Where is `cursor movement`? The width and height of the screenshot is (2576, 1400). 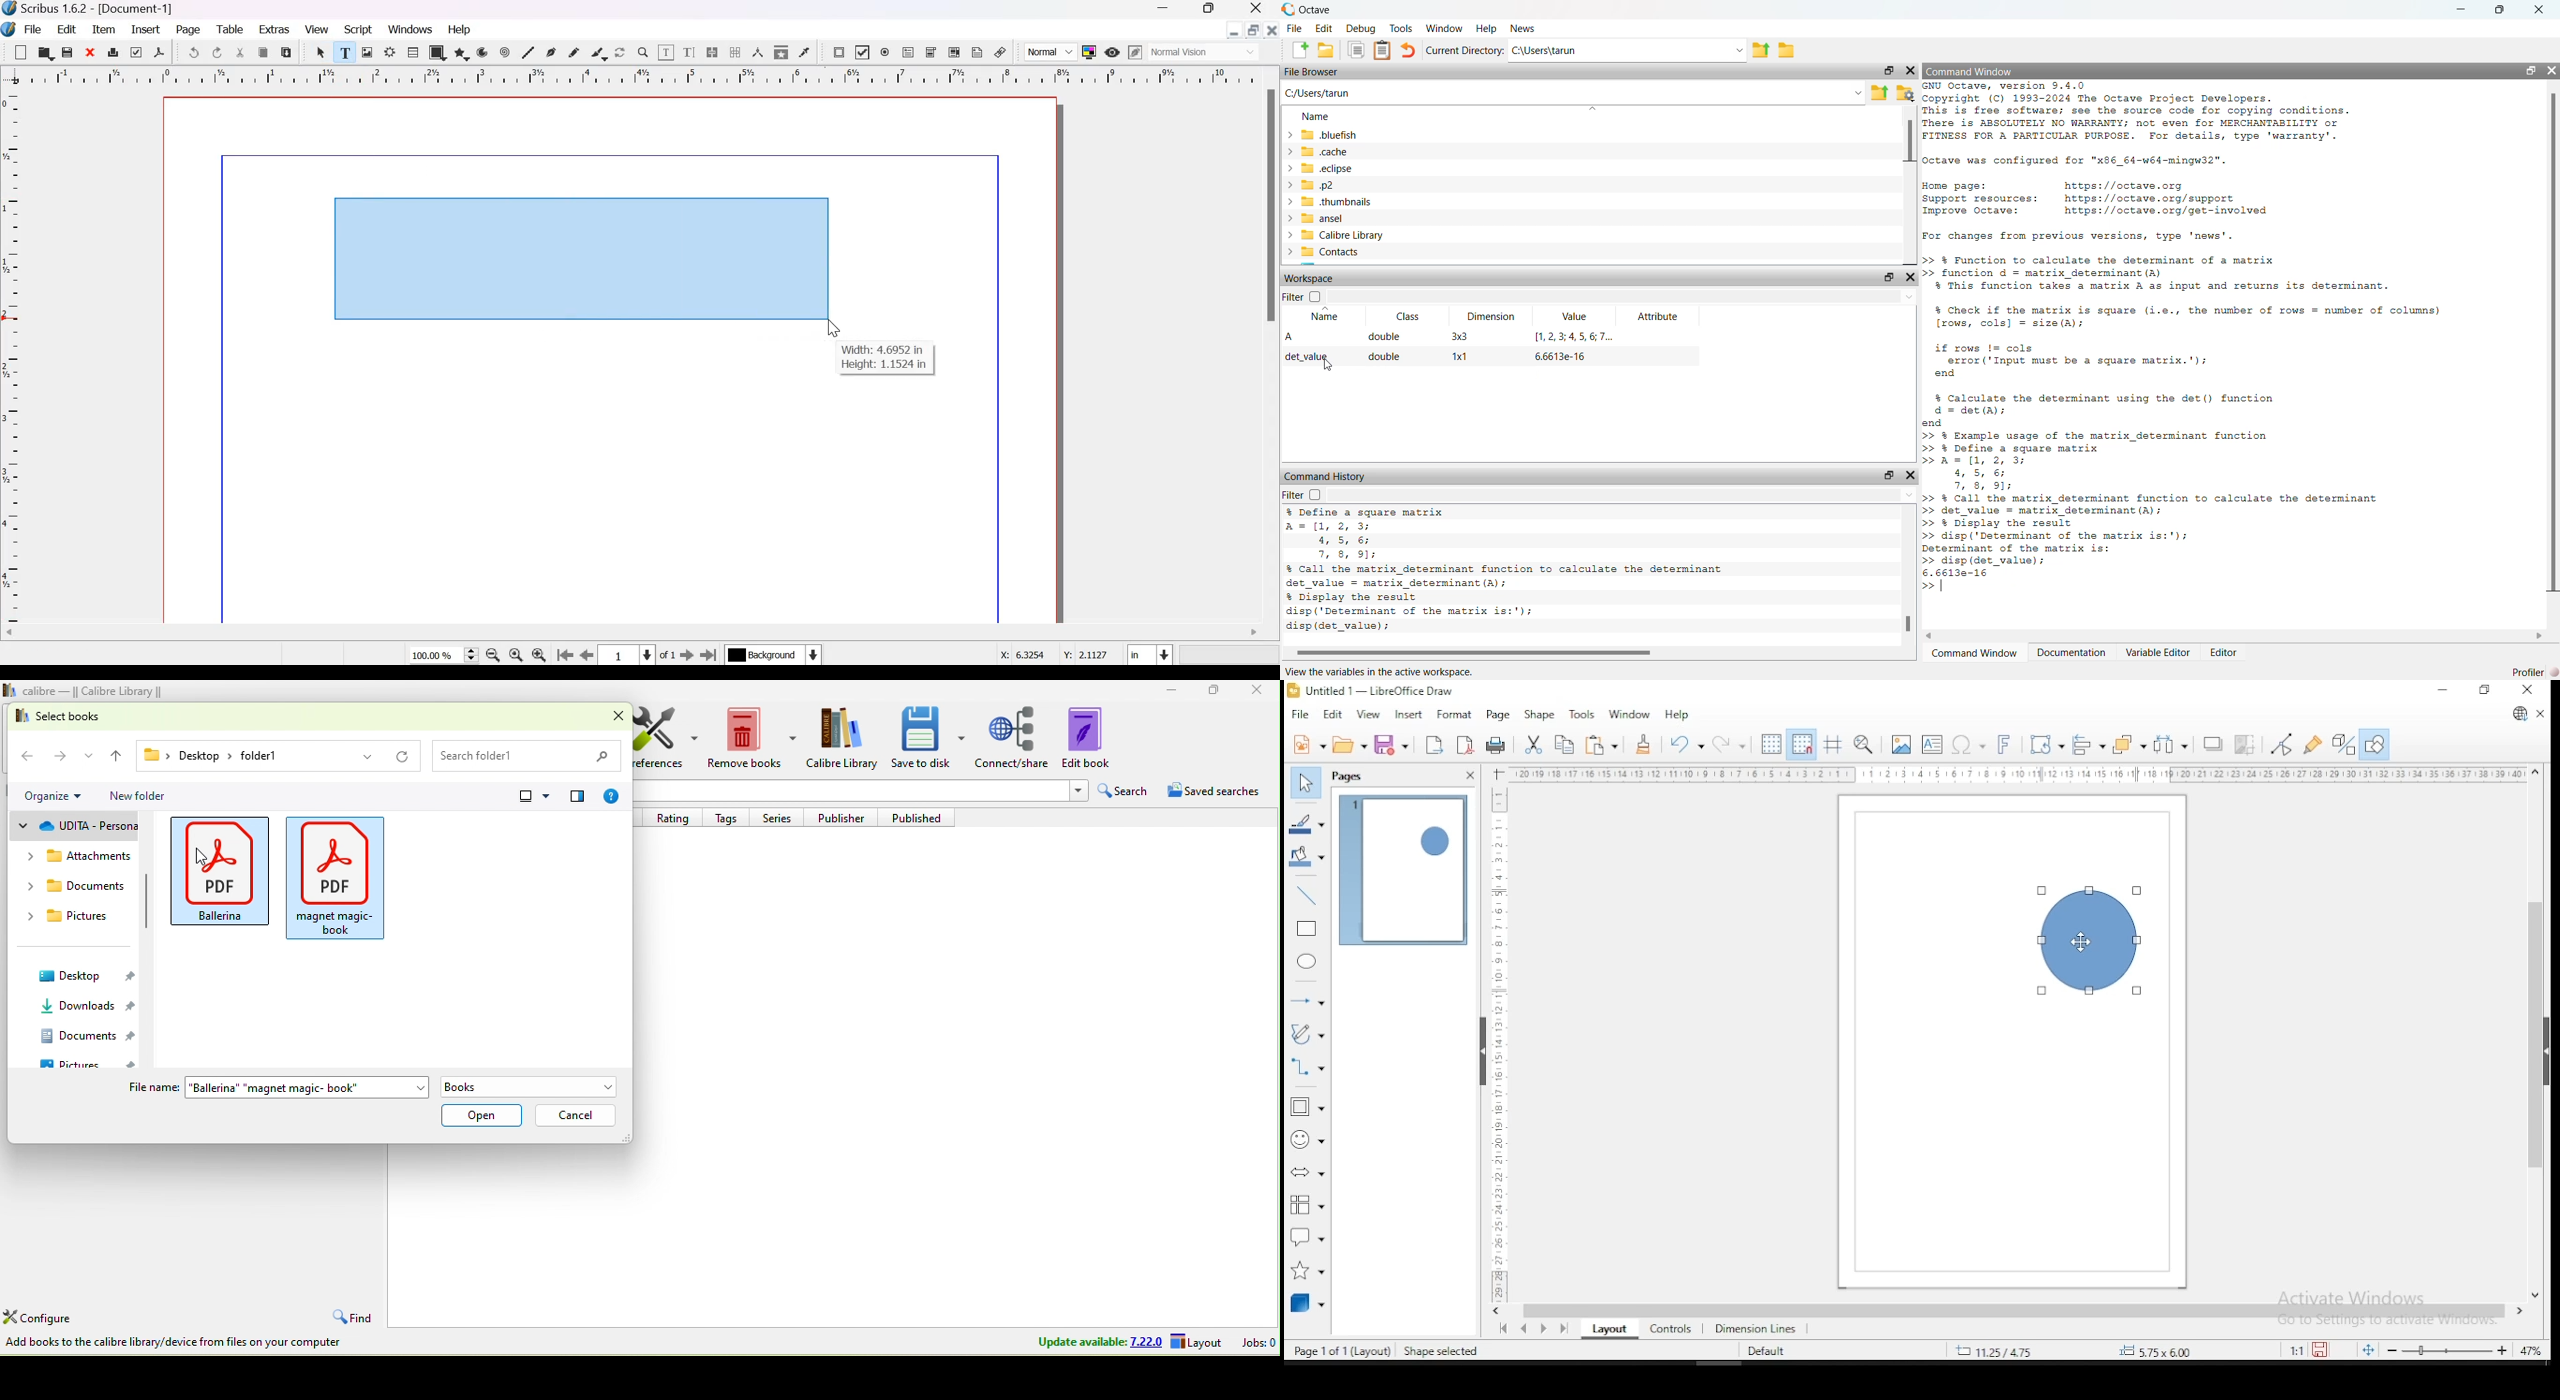 cursor movement is located at coordinates (197, 860).